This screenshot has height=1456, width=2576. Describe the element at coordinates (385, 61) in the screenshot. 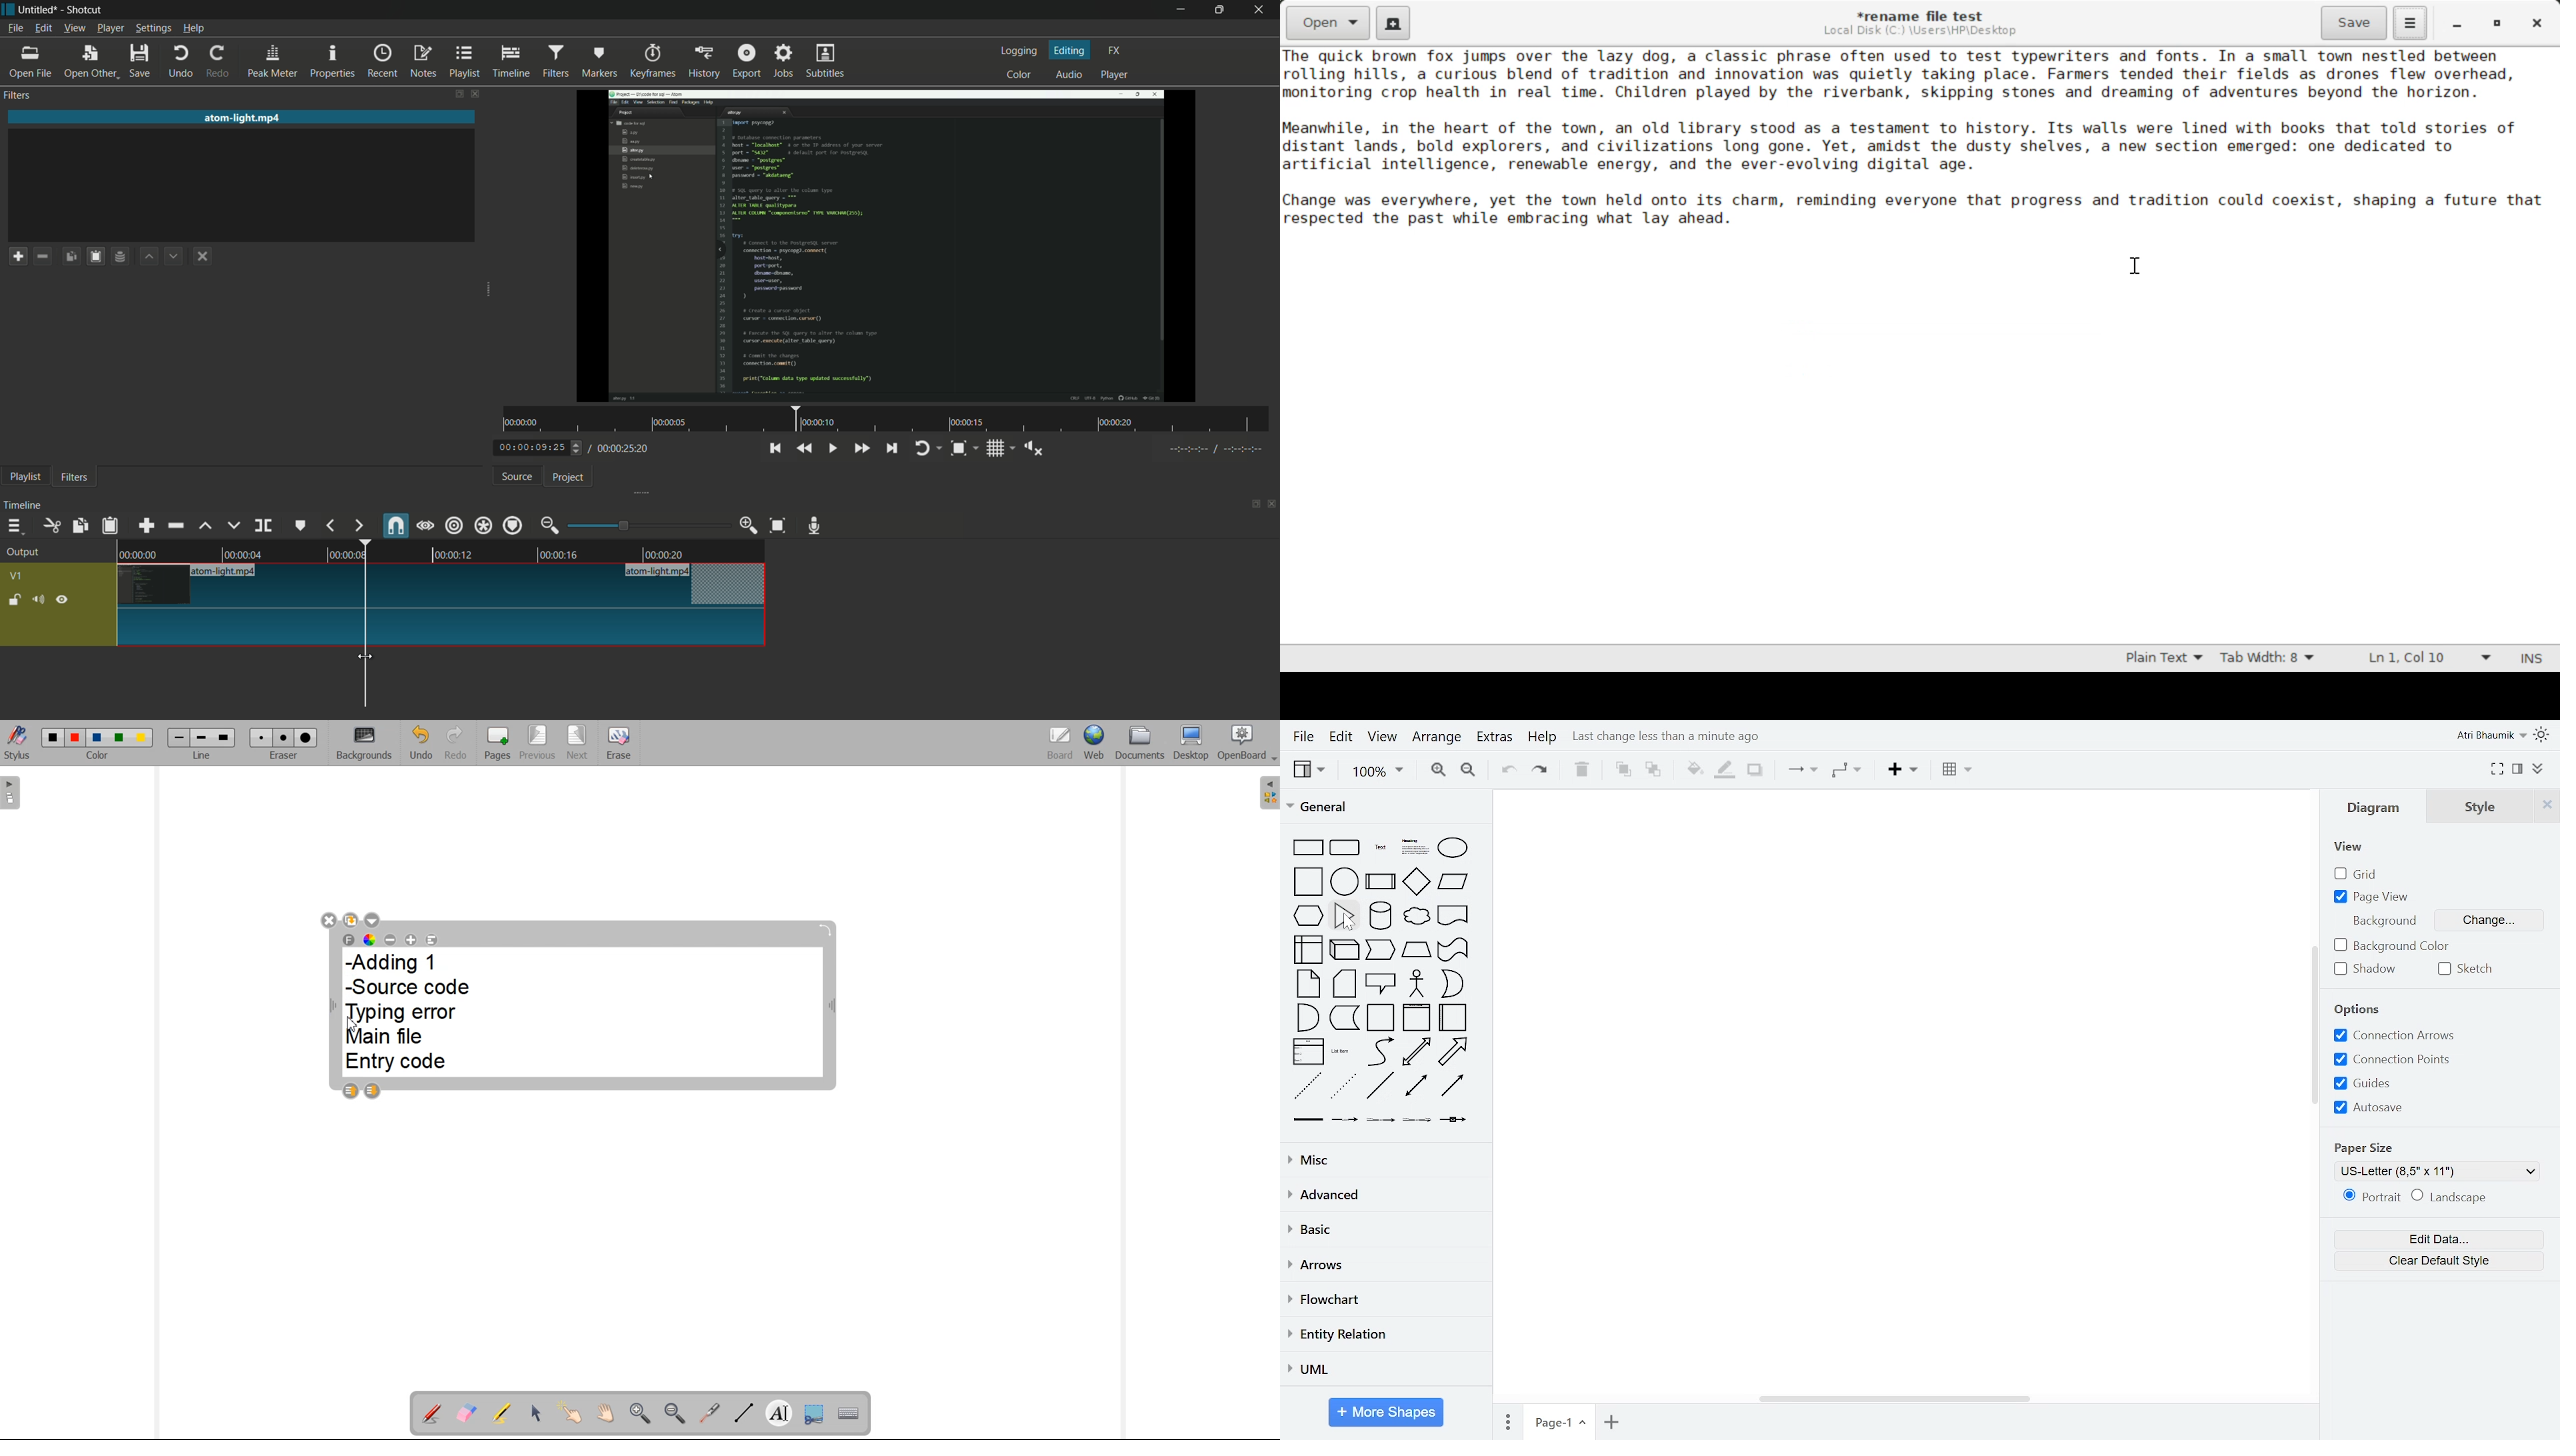

I see `recent` at that location.